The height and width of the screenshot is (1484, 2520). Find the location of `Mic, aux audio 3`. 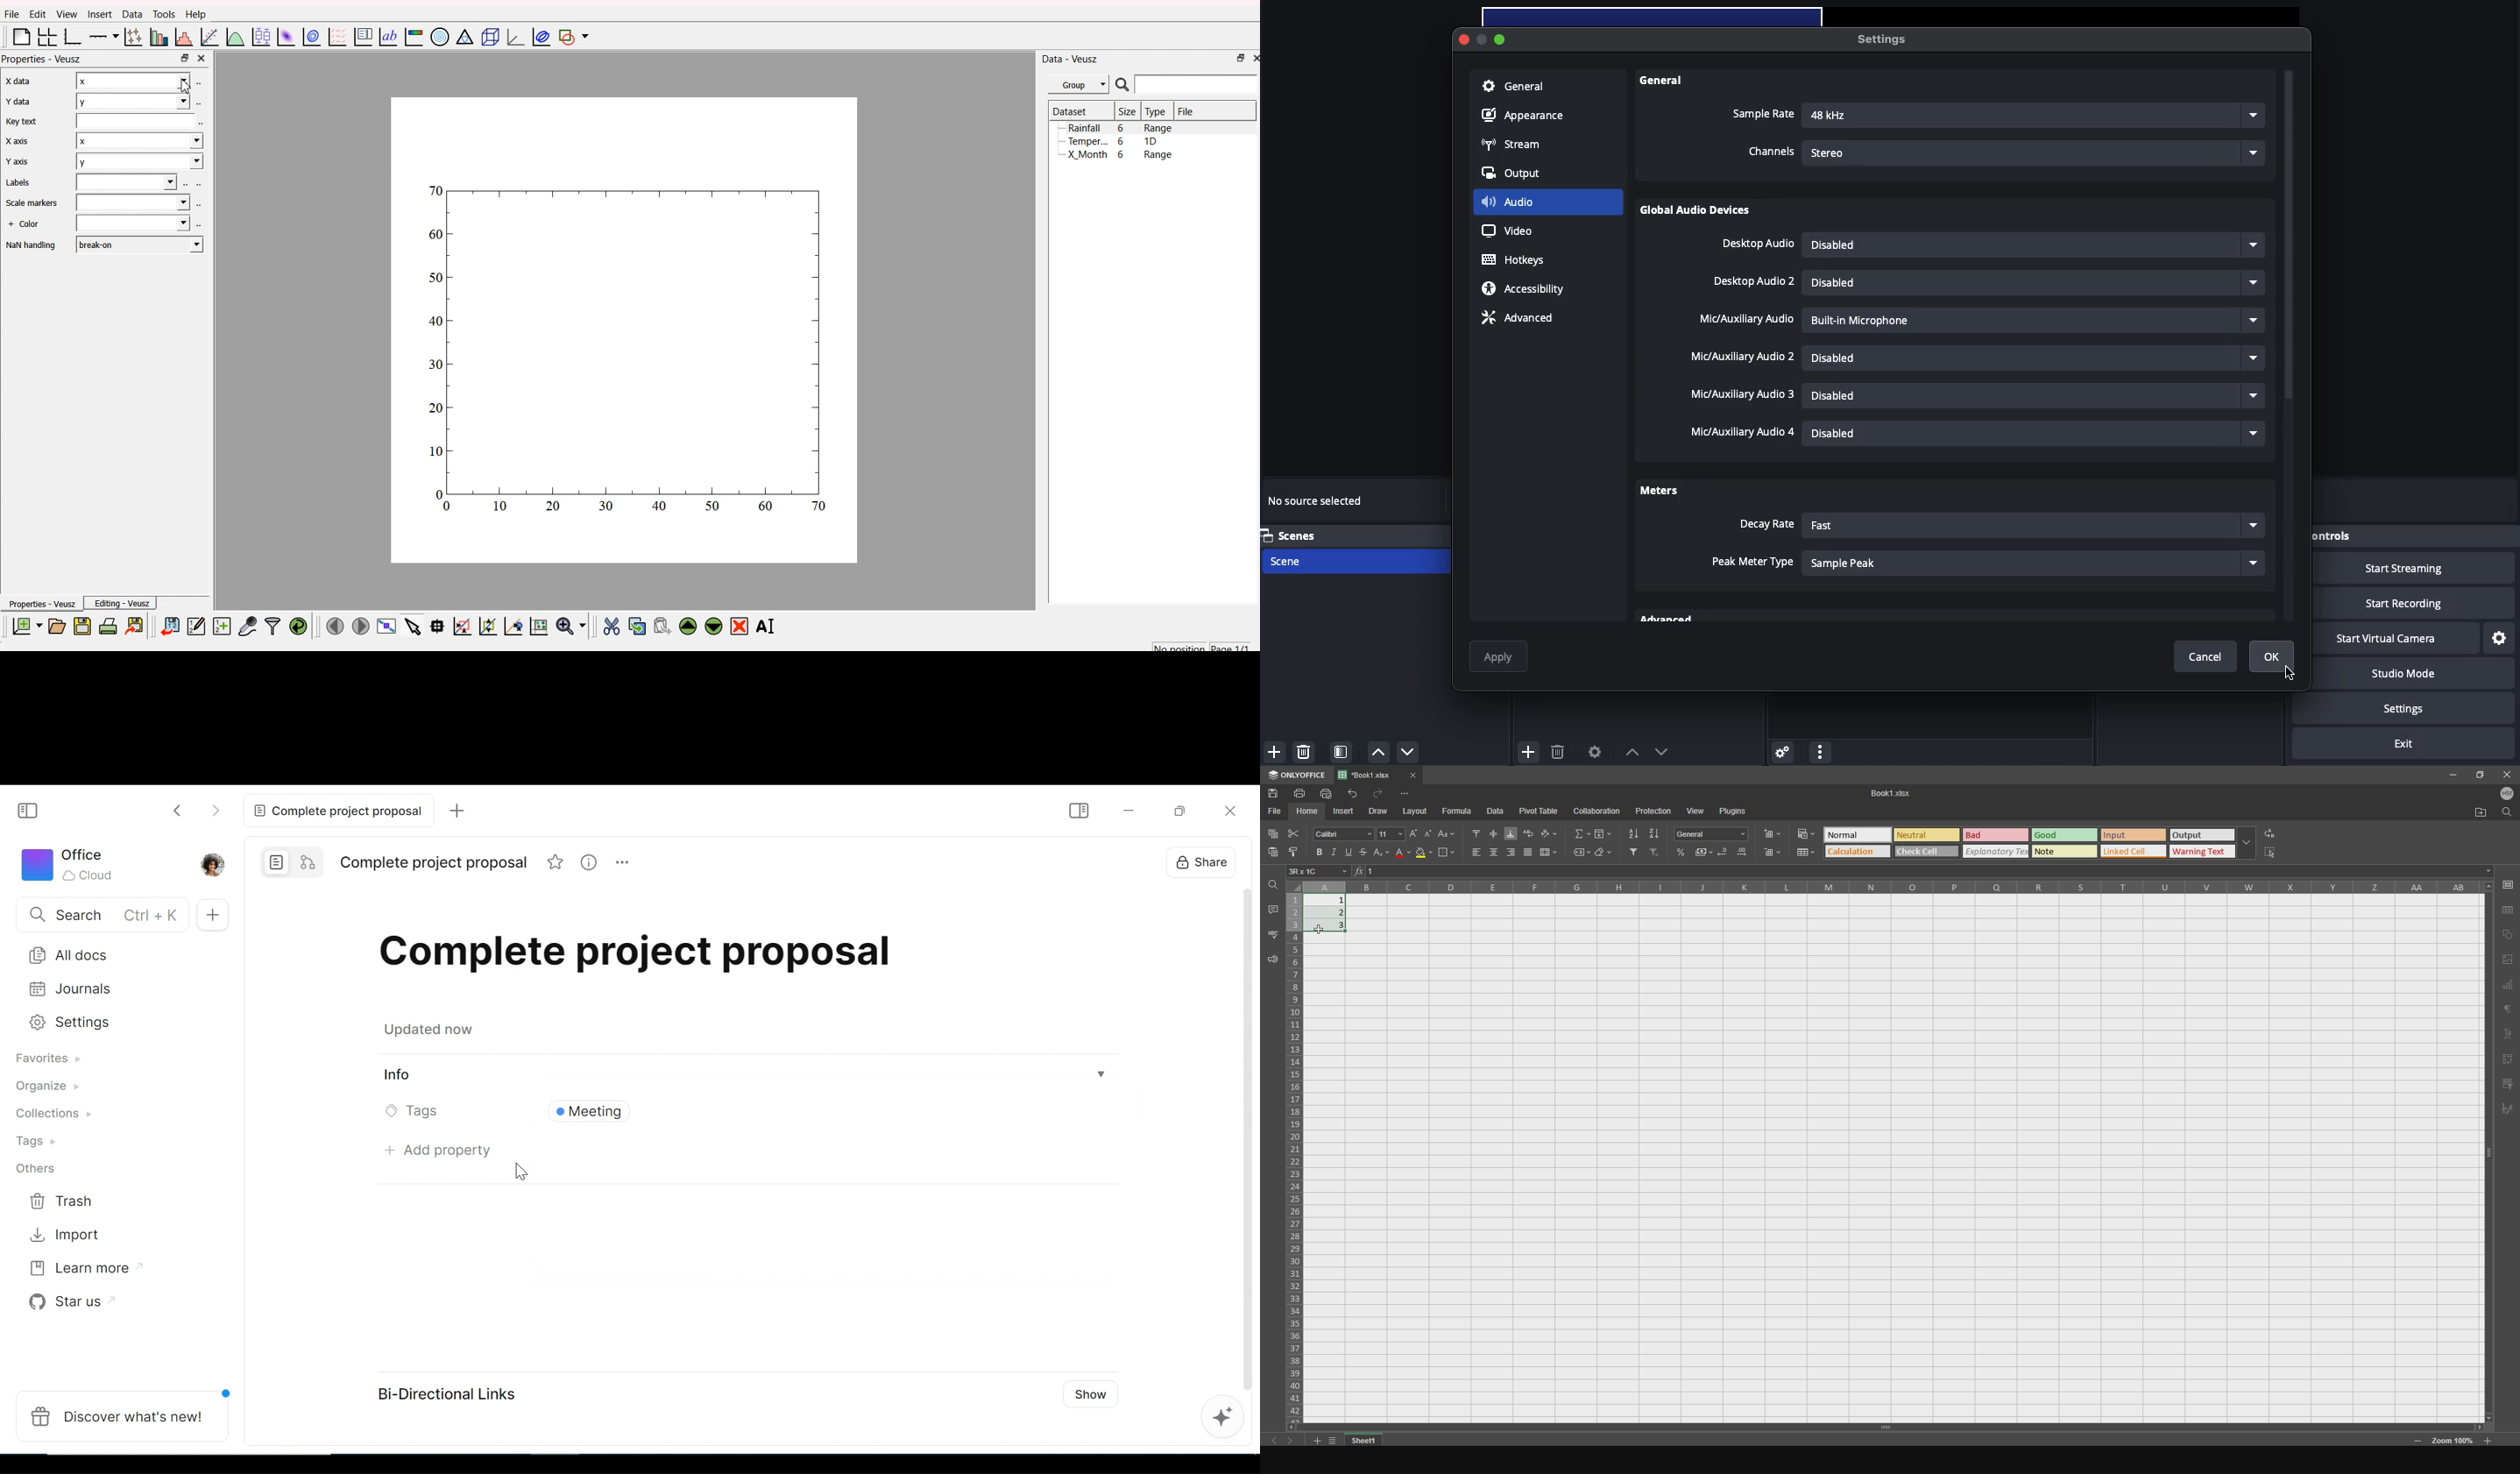

Mic, aux audio 3 is located at coordinates (1744, 395).